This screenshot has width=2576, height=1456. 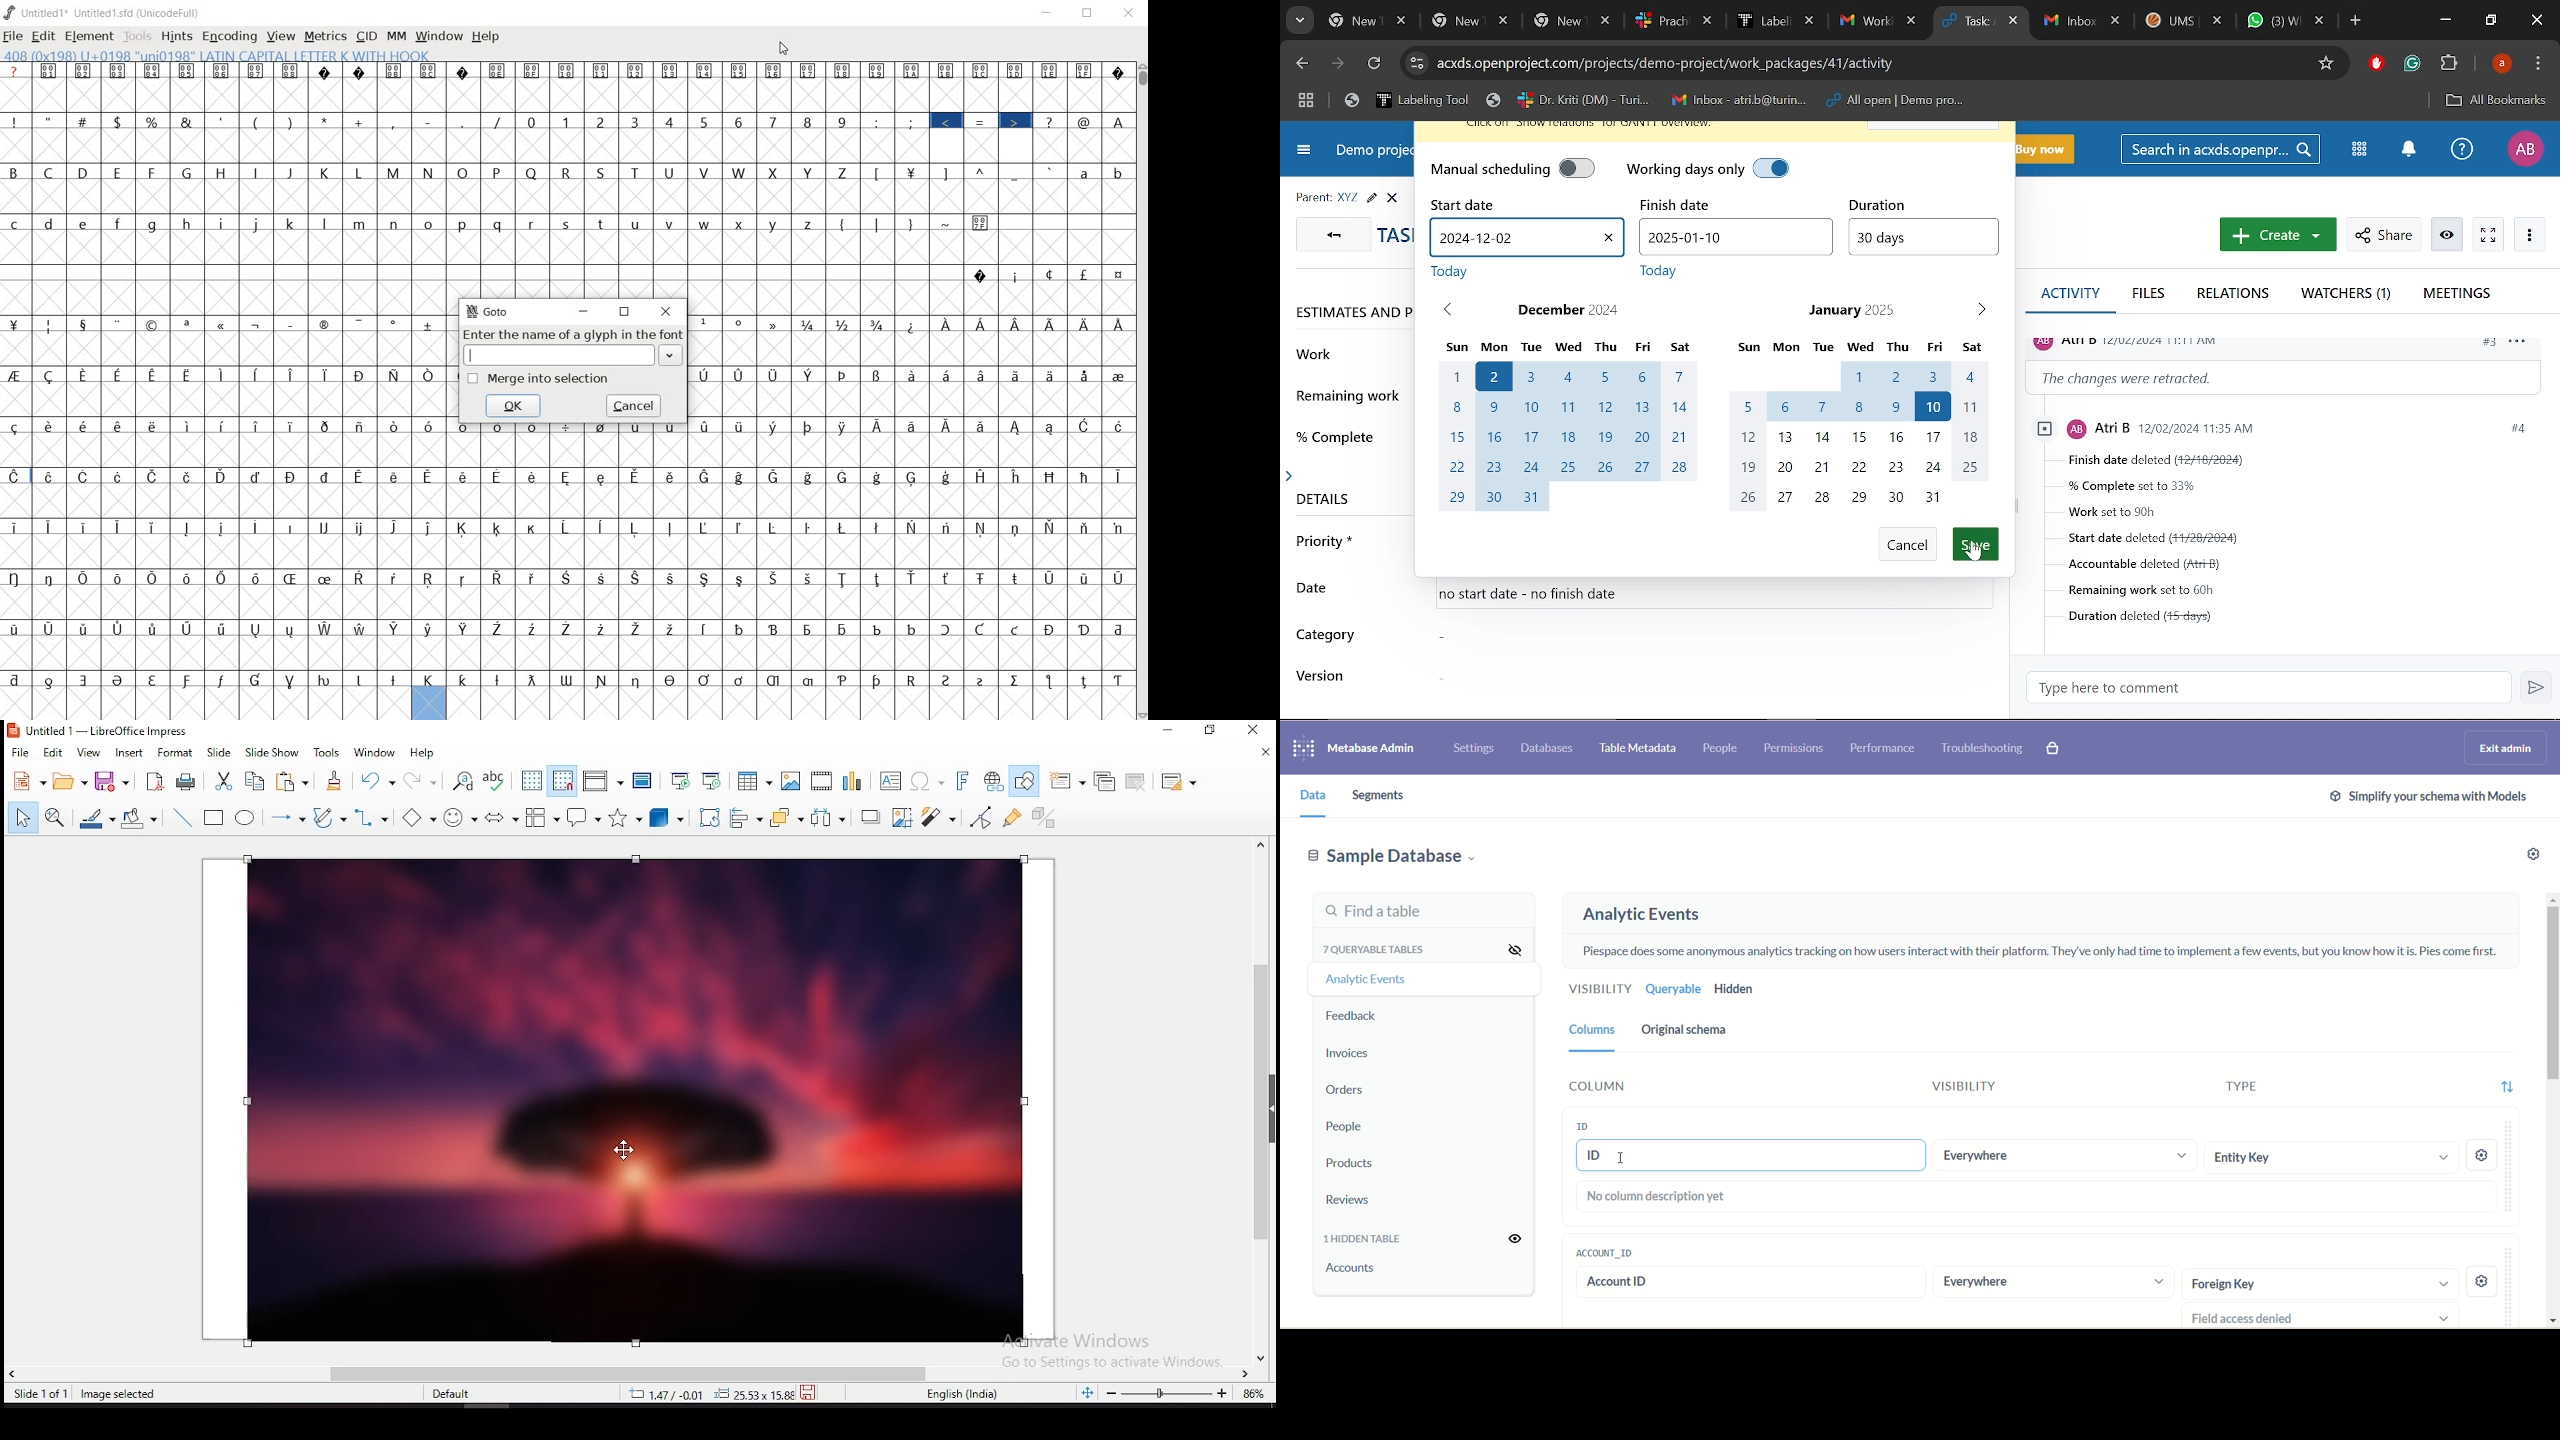 What do you see at coordinates (1313, 198) in the screenshot?
I see `parent` at bounding box center [1313, 198].